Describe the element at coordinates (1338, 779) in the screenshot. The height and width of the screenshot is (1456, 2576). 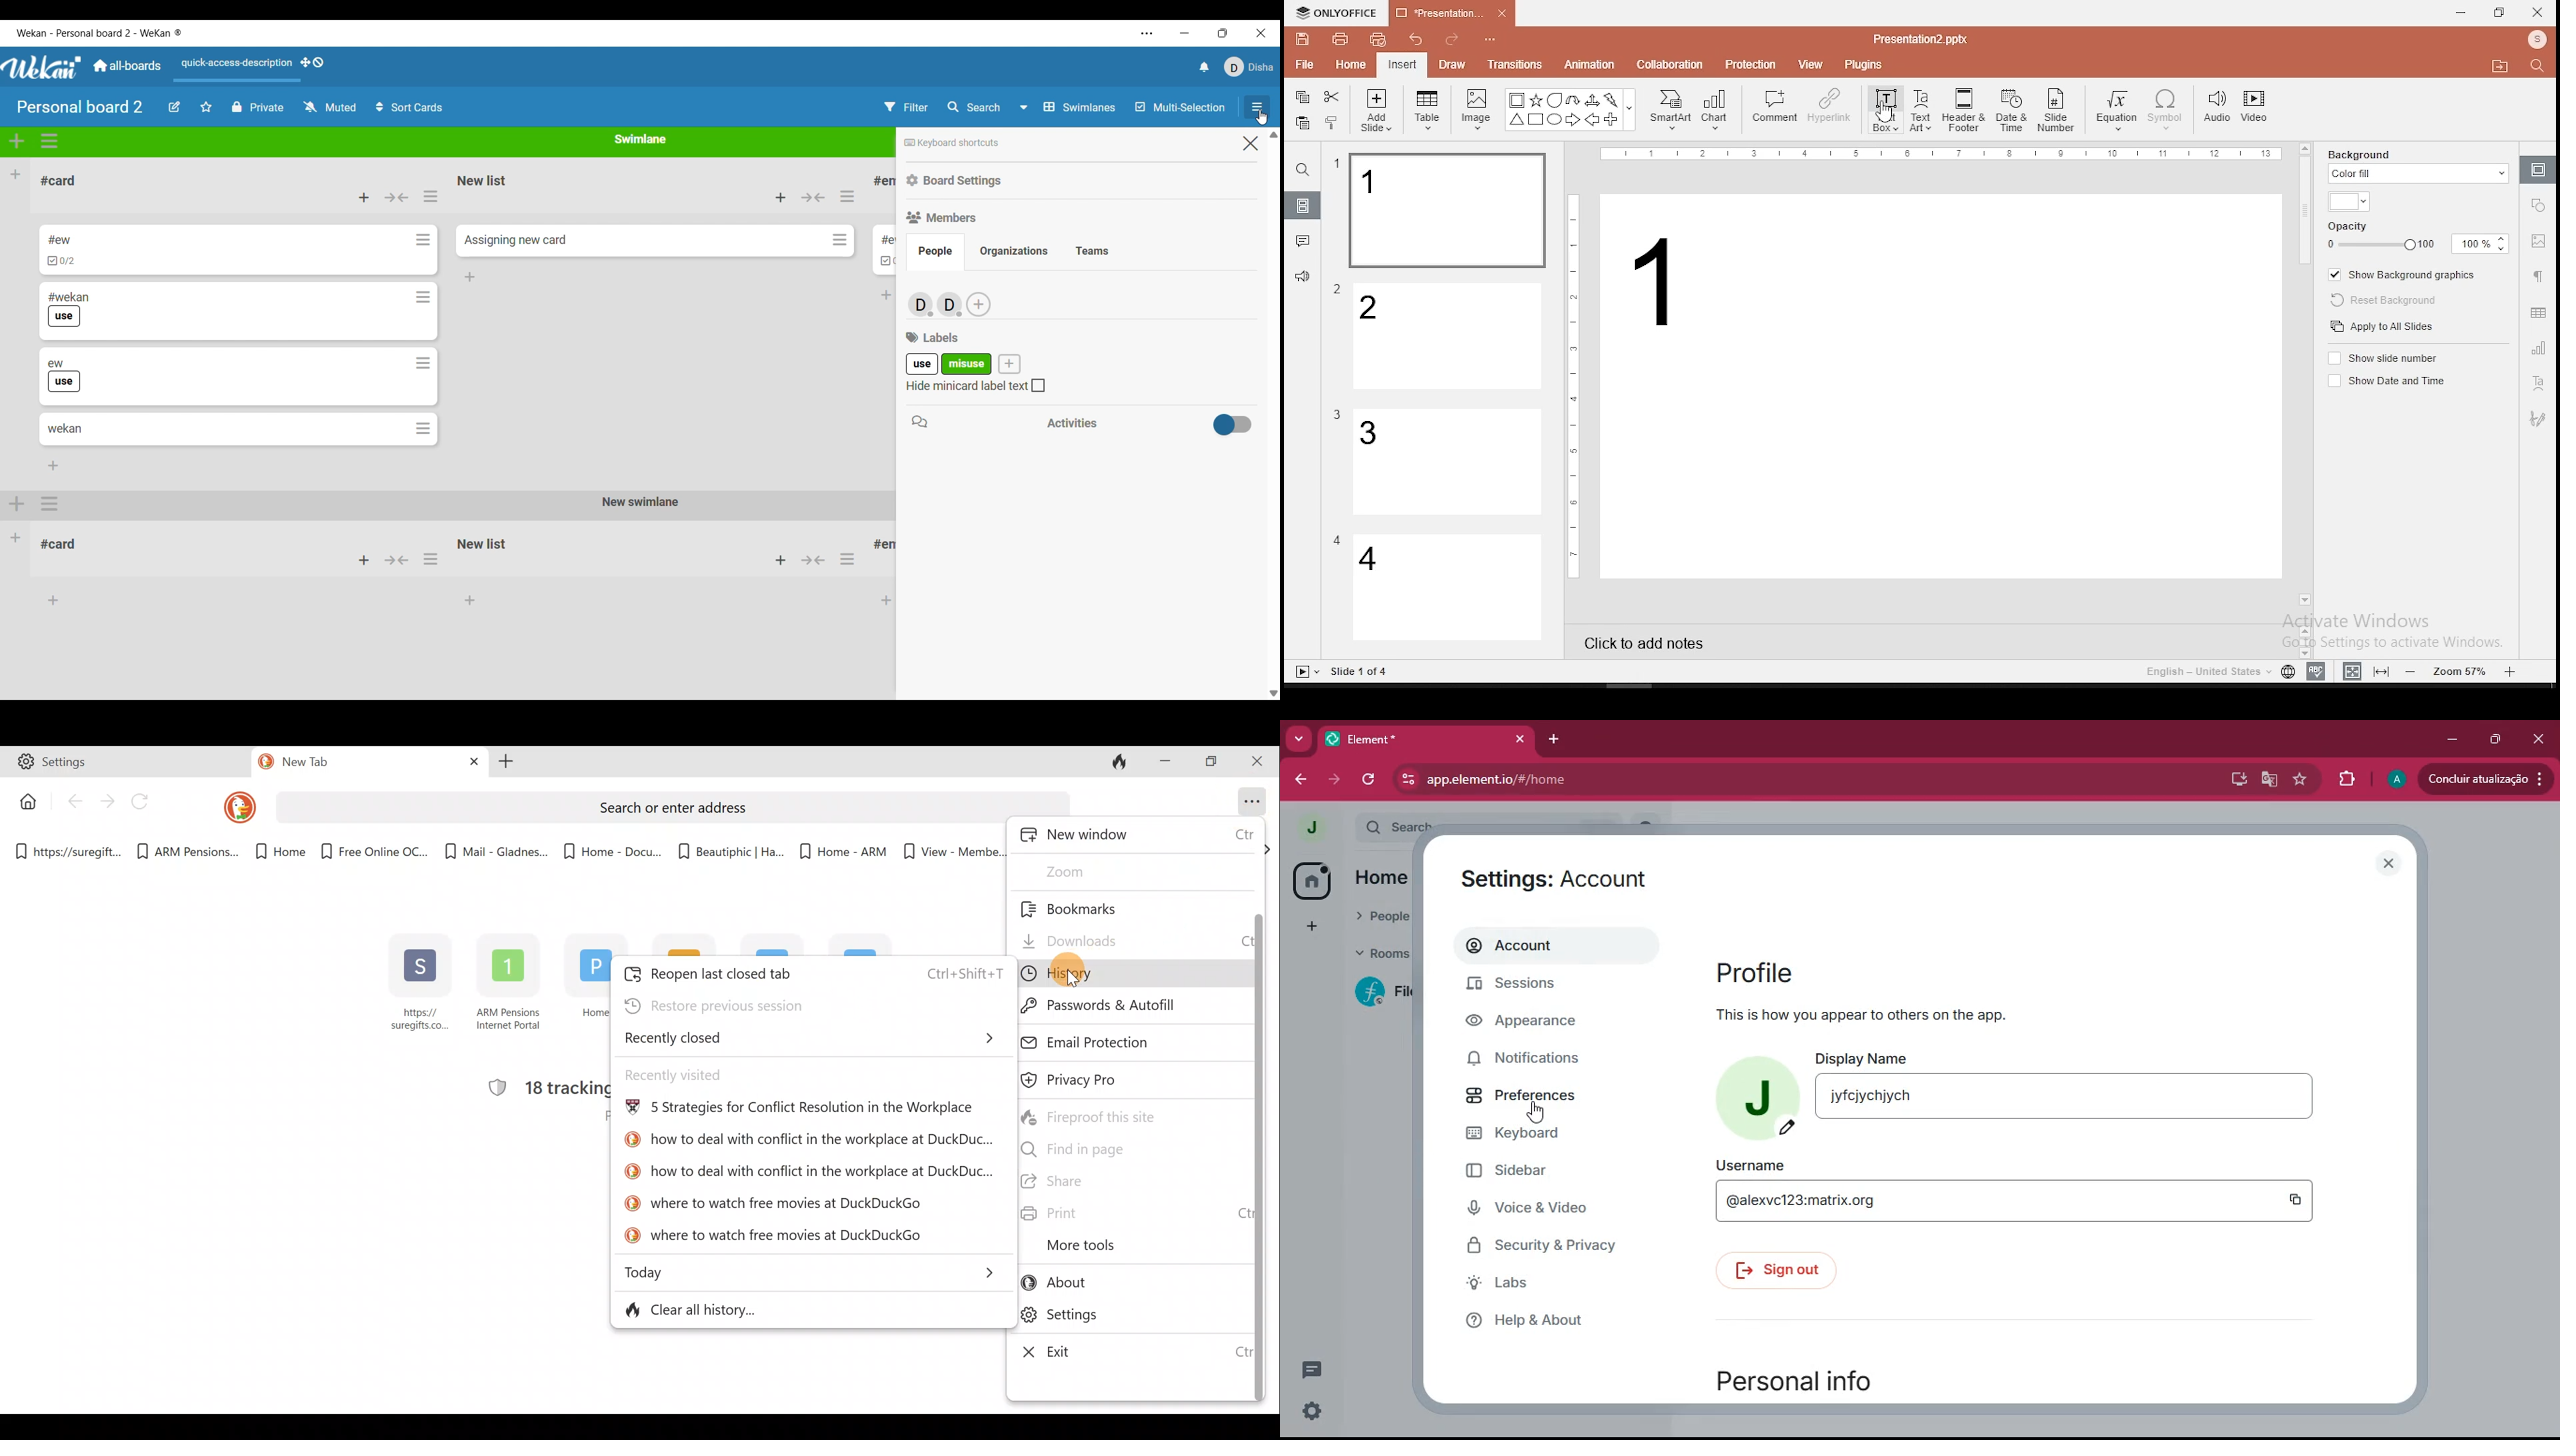
I see `forward` at that location.